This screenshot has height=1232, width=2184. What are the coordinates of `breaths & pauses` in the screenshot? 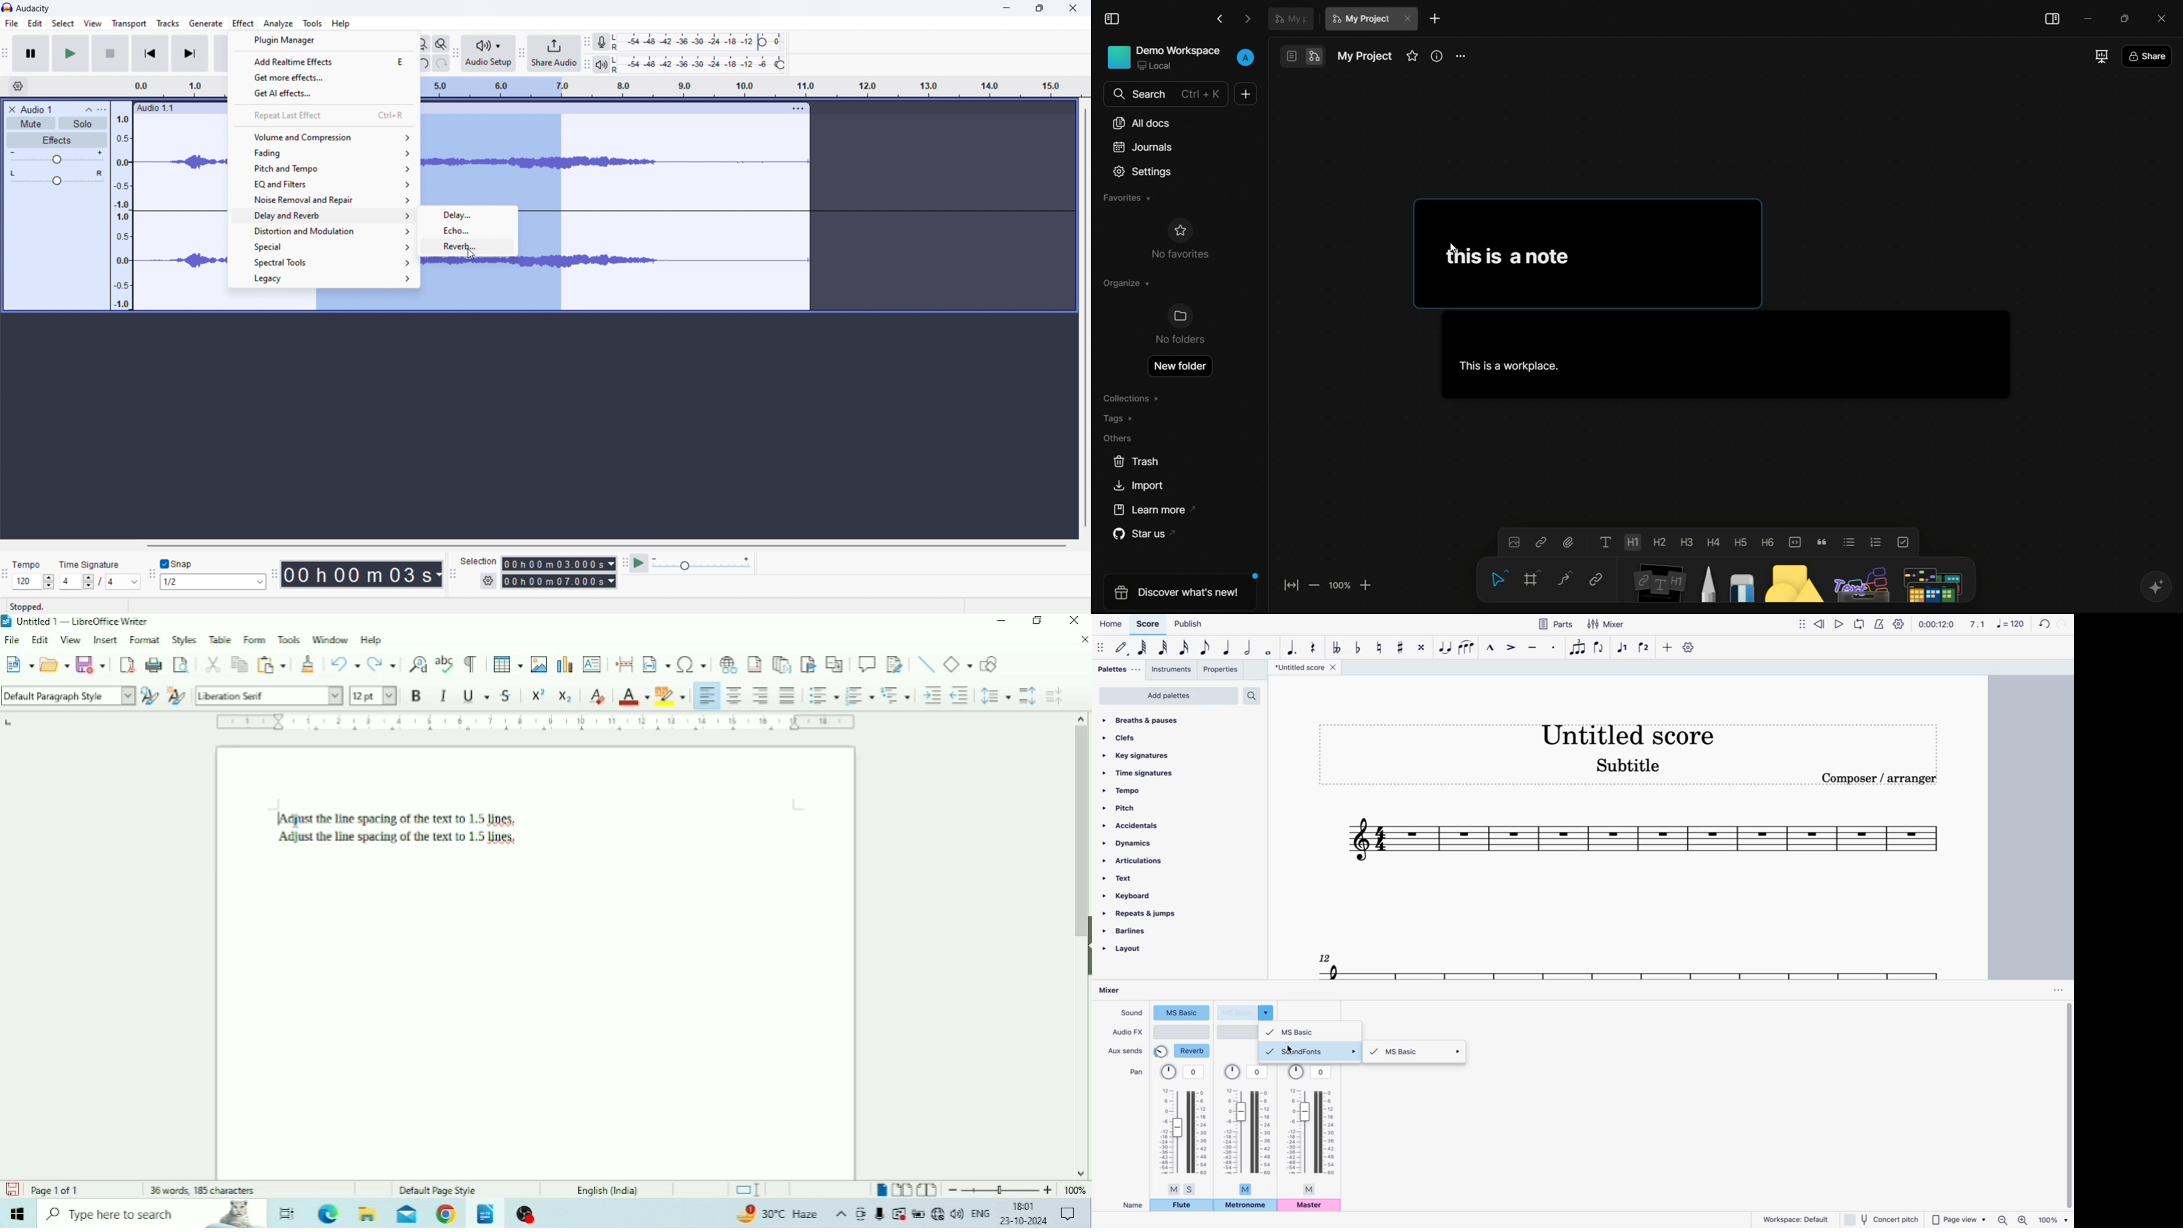 It's located at (1177, 720).